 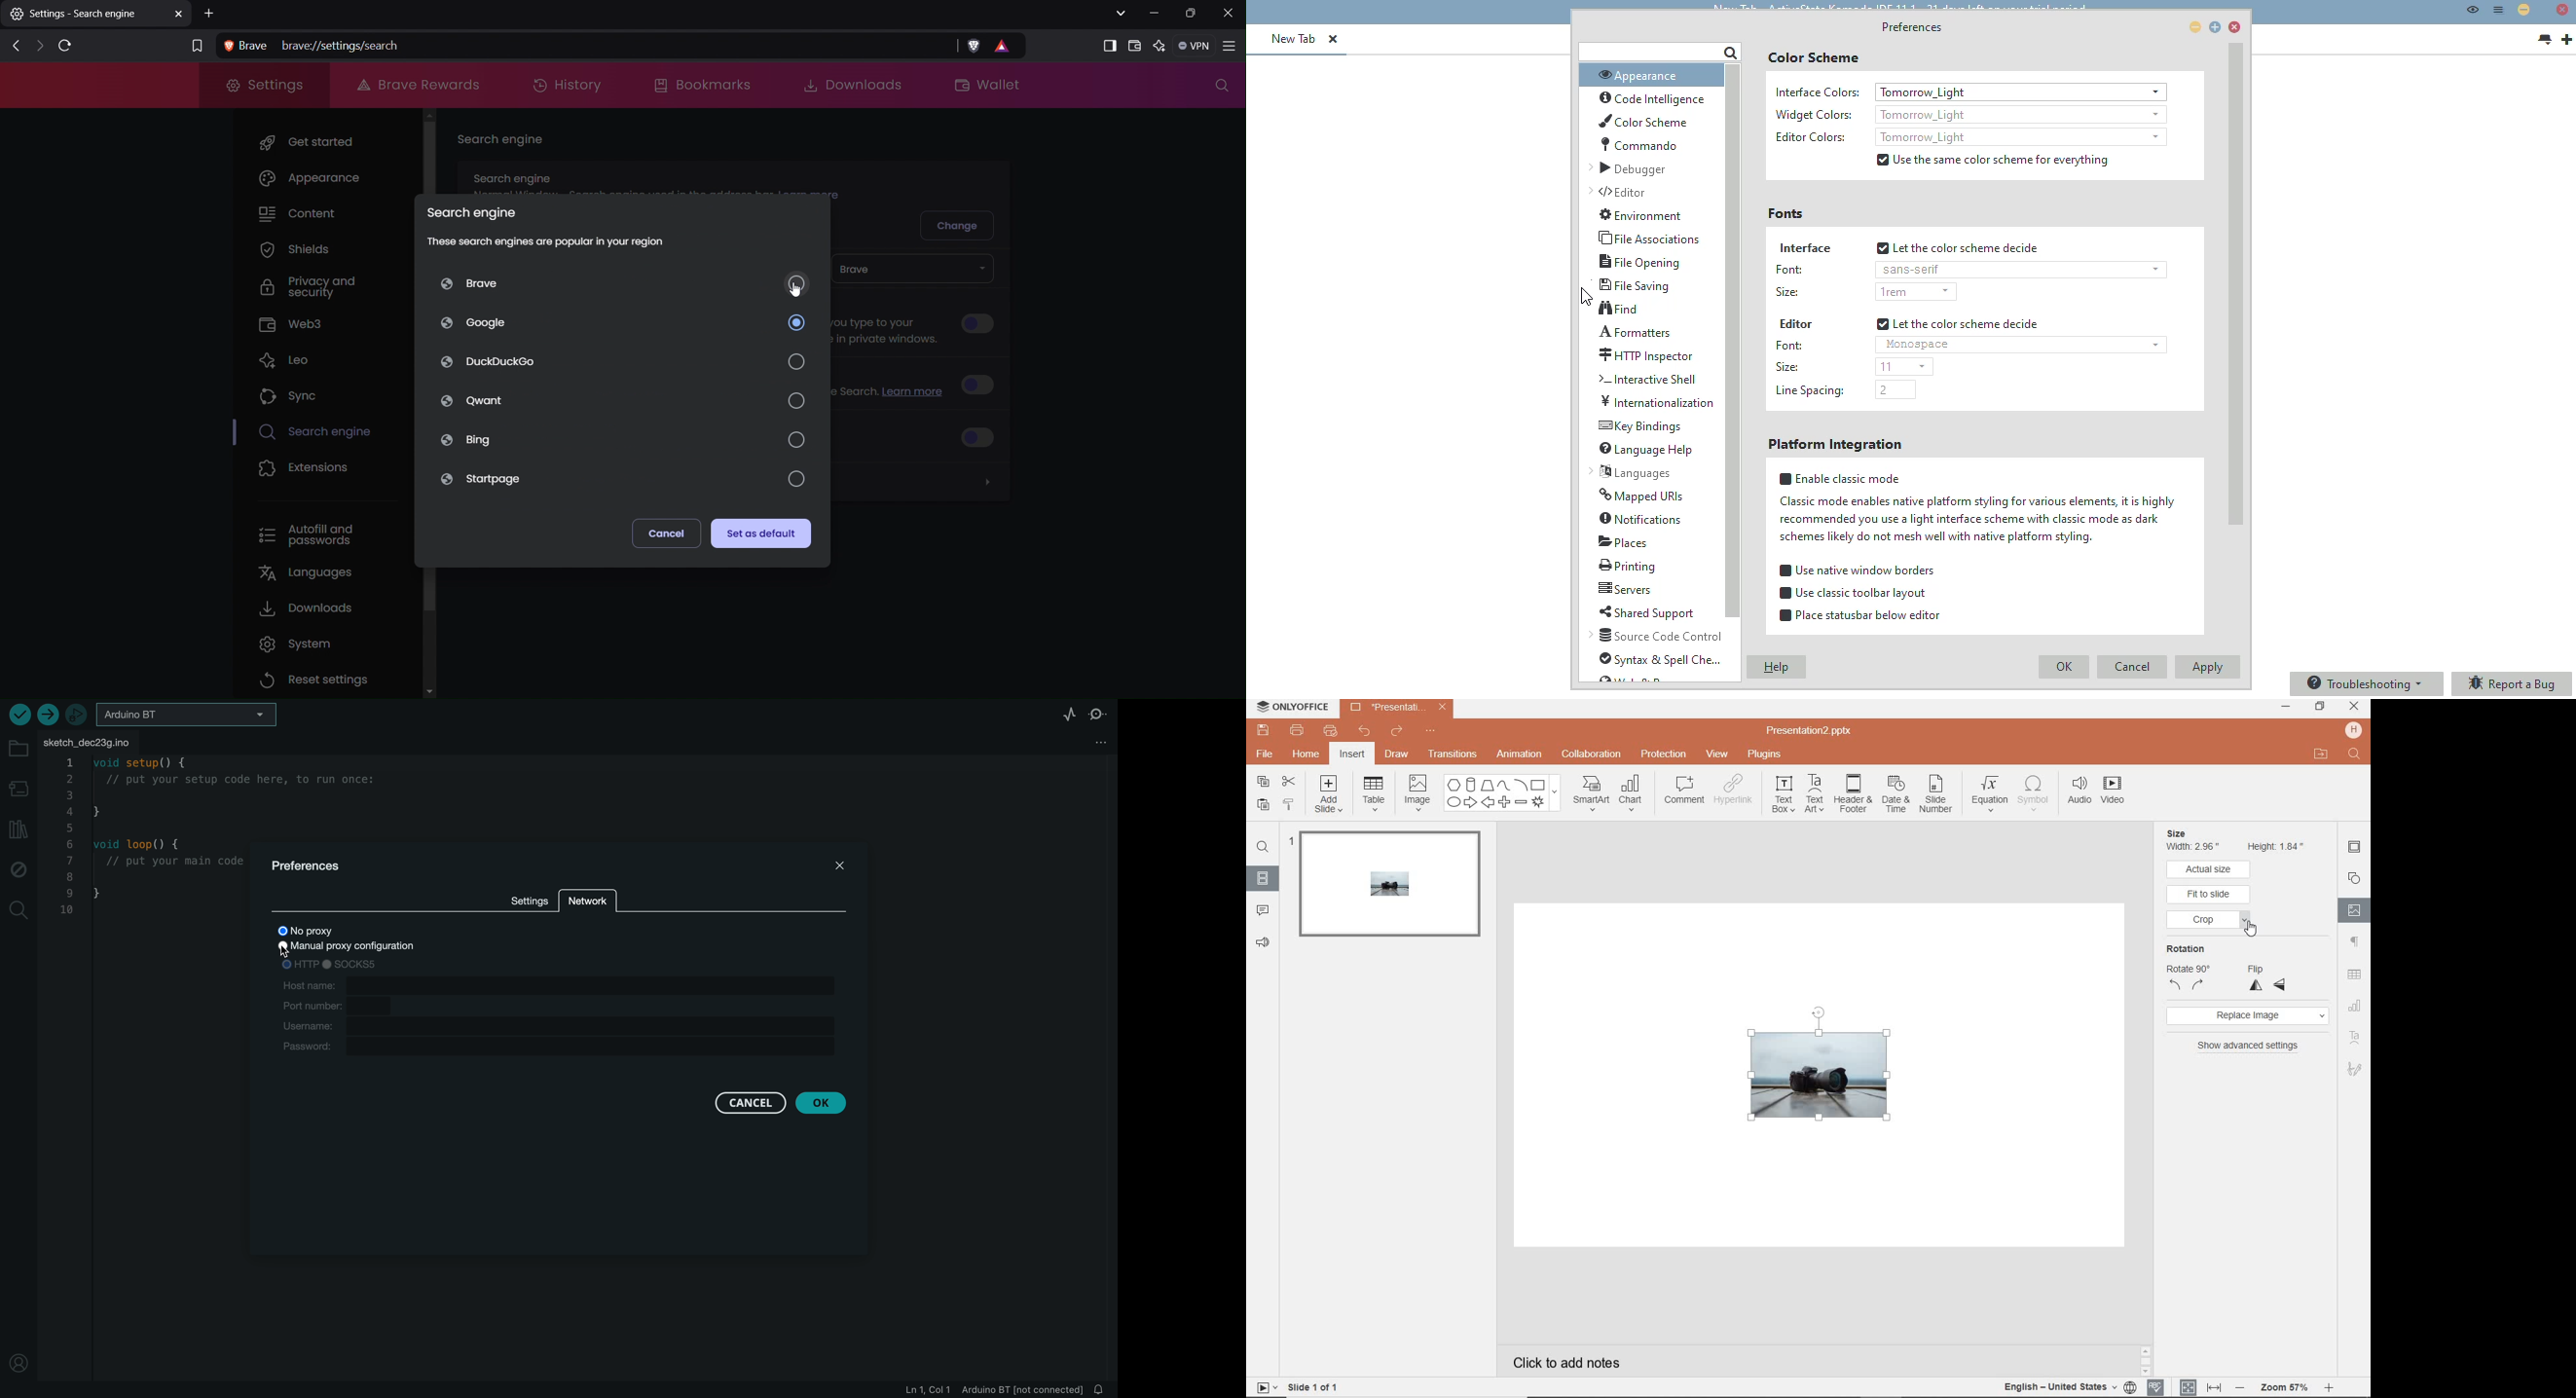 I want to click on image settings, so click(x=2355, y=910).